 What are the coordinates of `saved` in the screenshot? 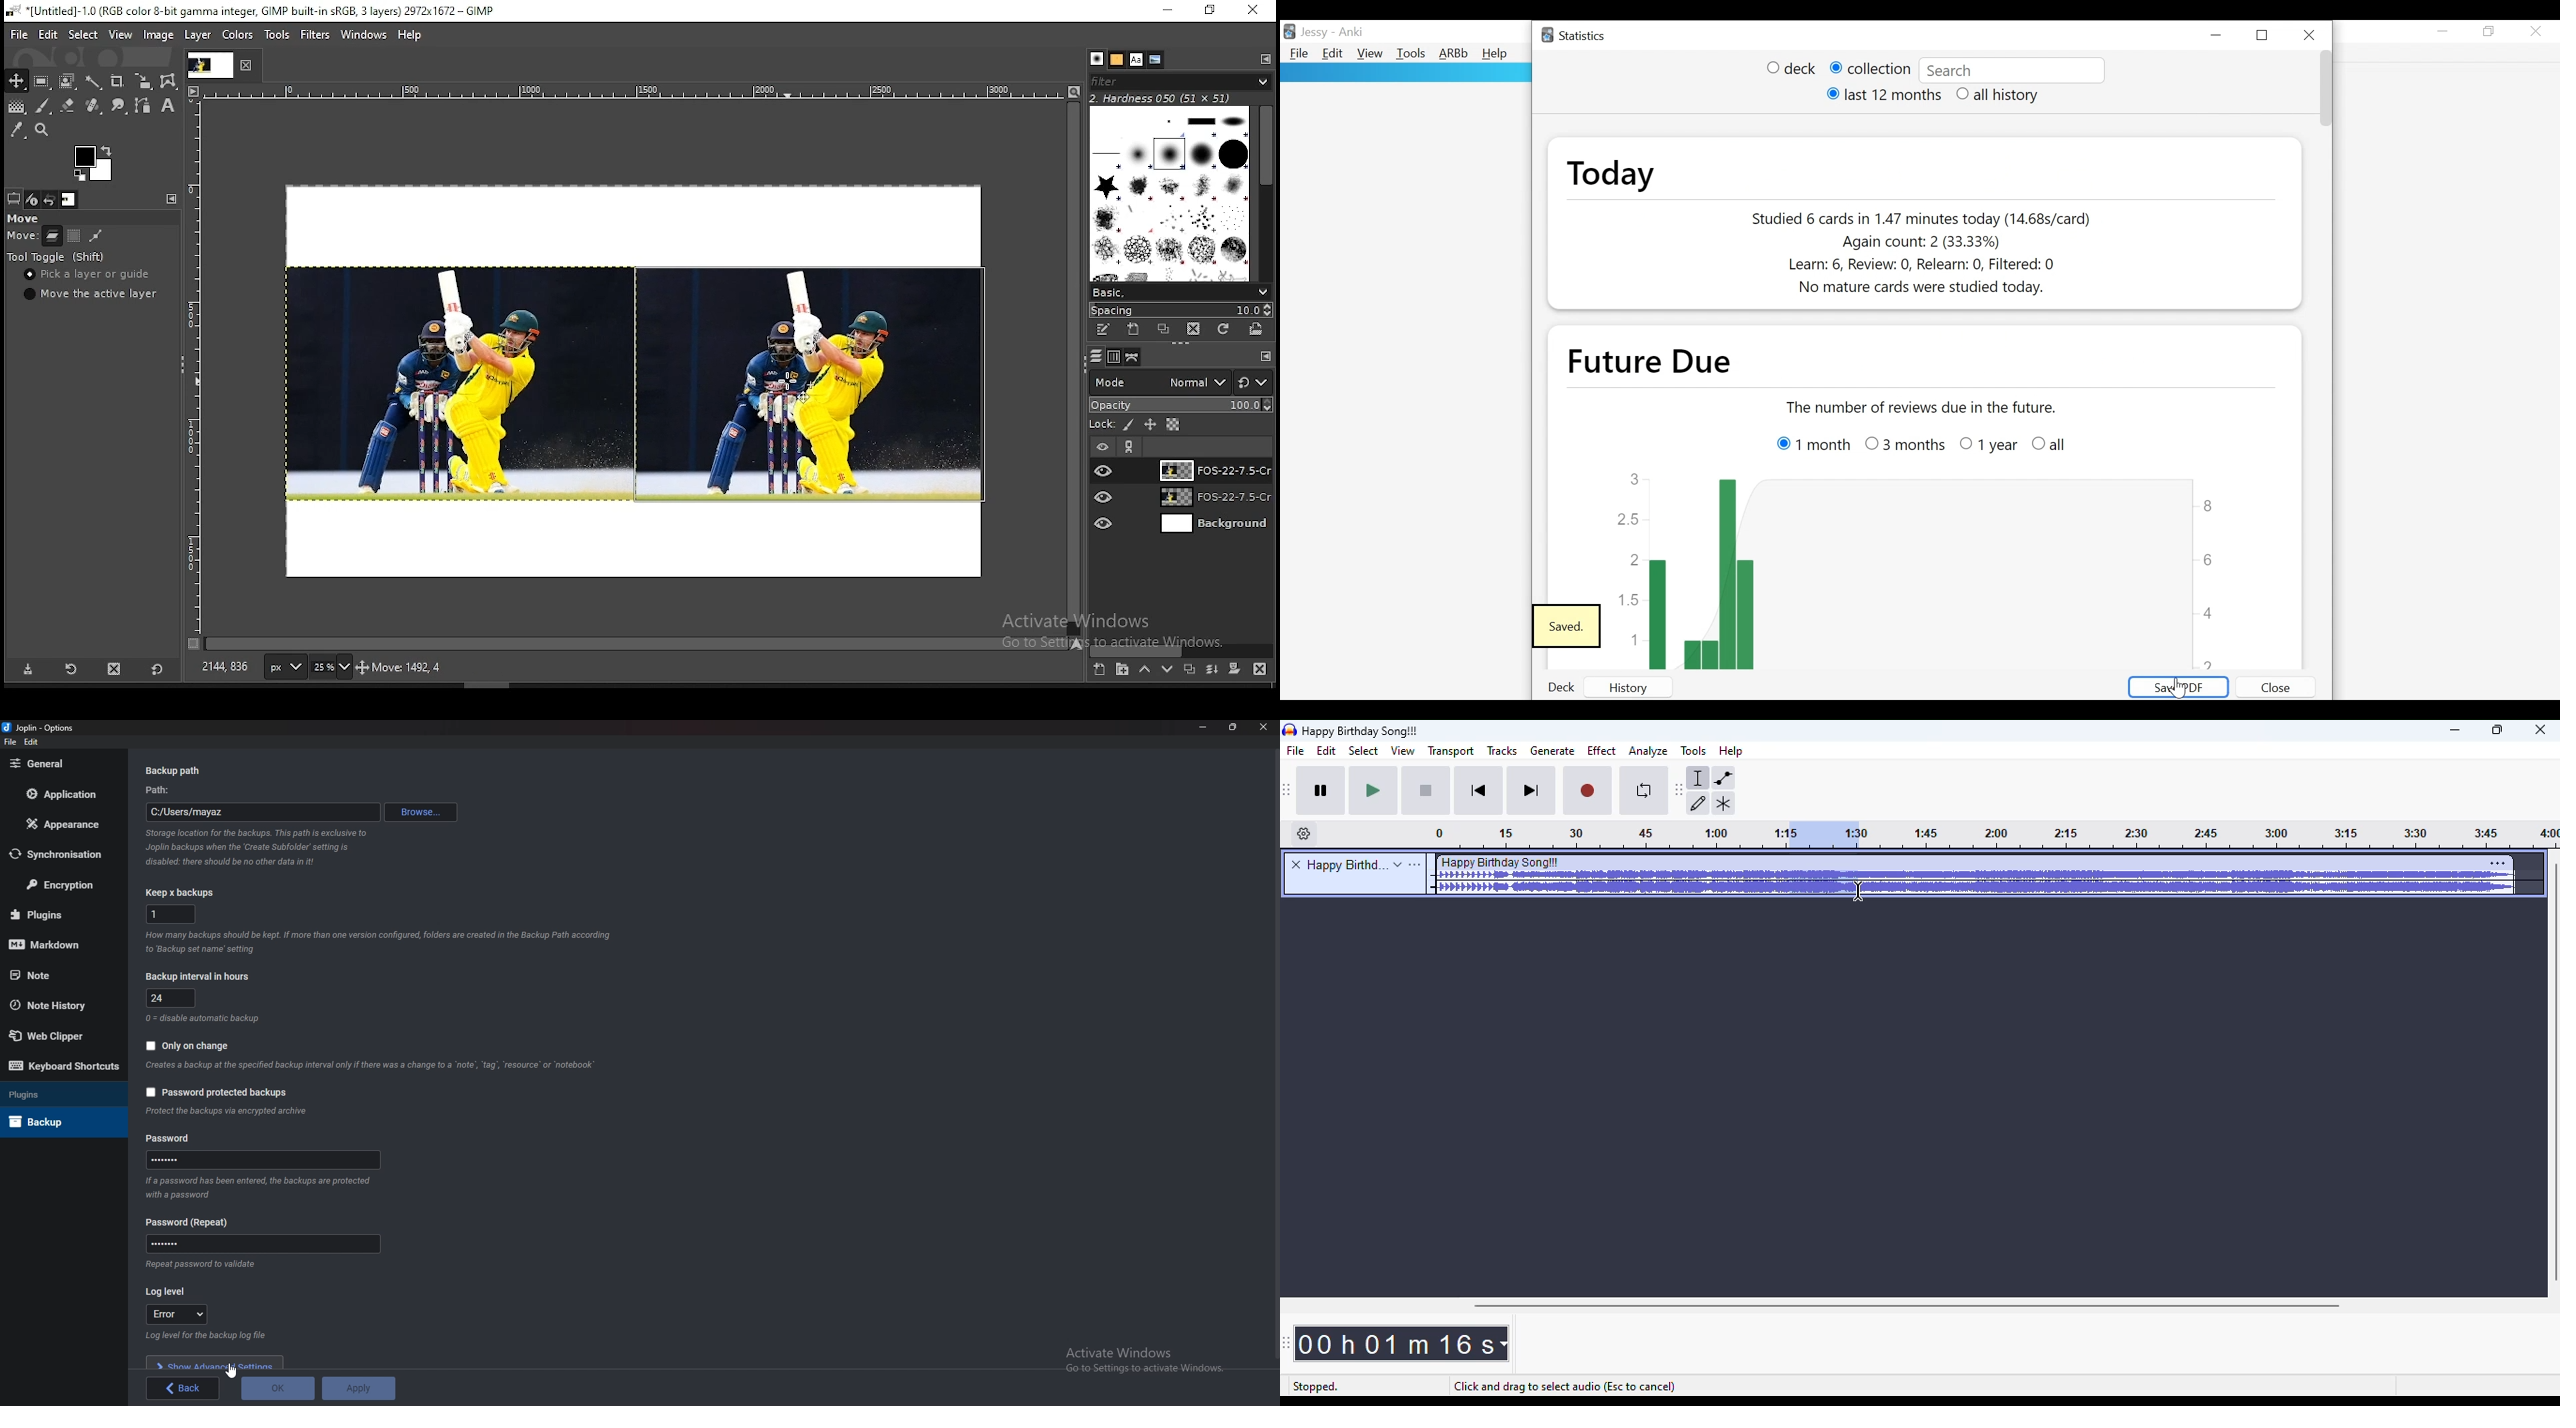 It's located at (1567, 627).